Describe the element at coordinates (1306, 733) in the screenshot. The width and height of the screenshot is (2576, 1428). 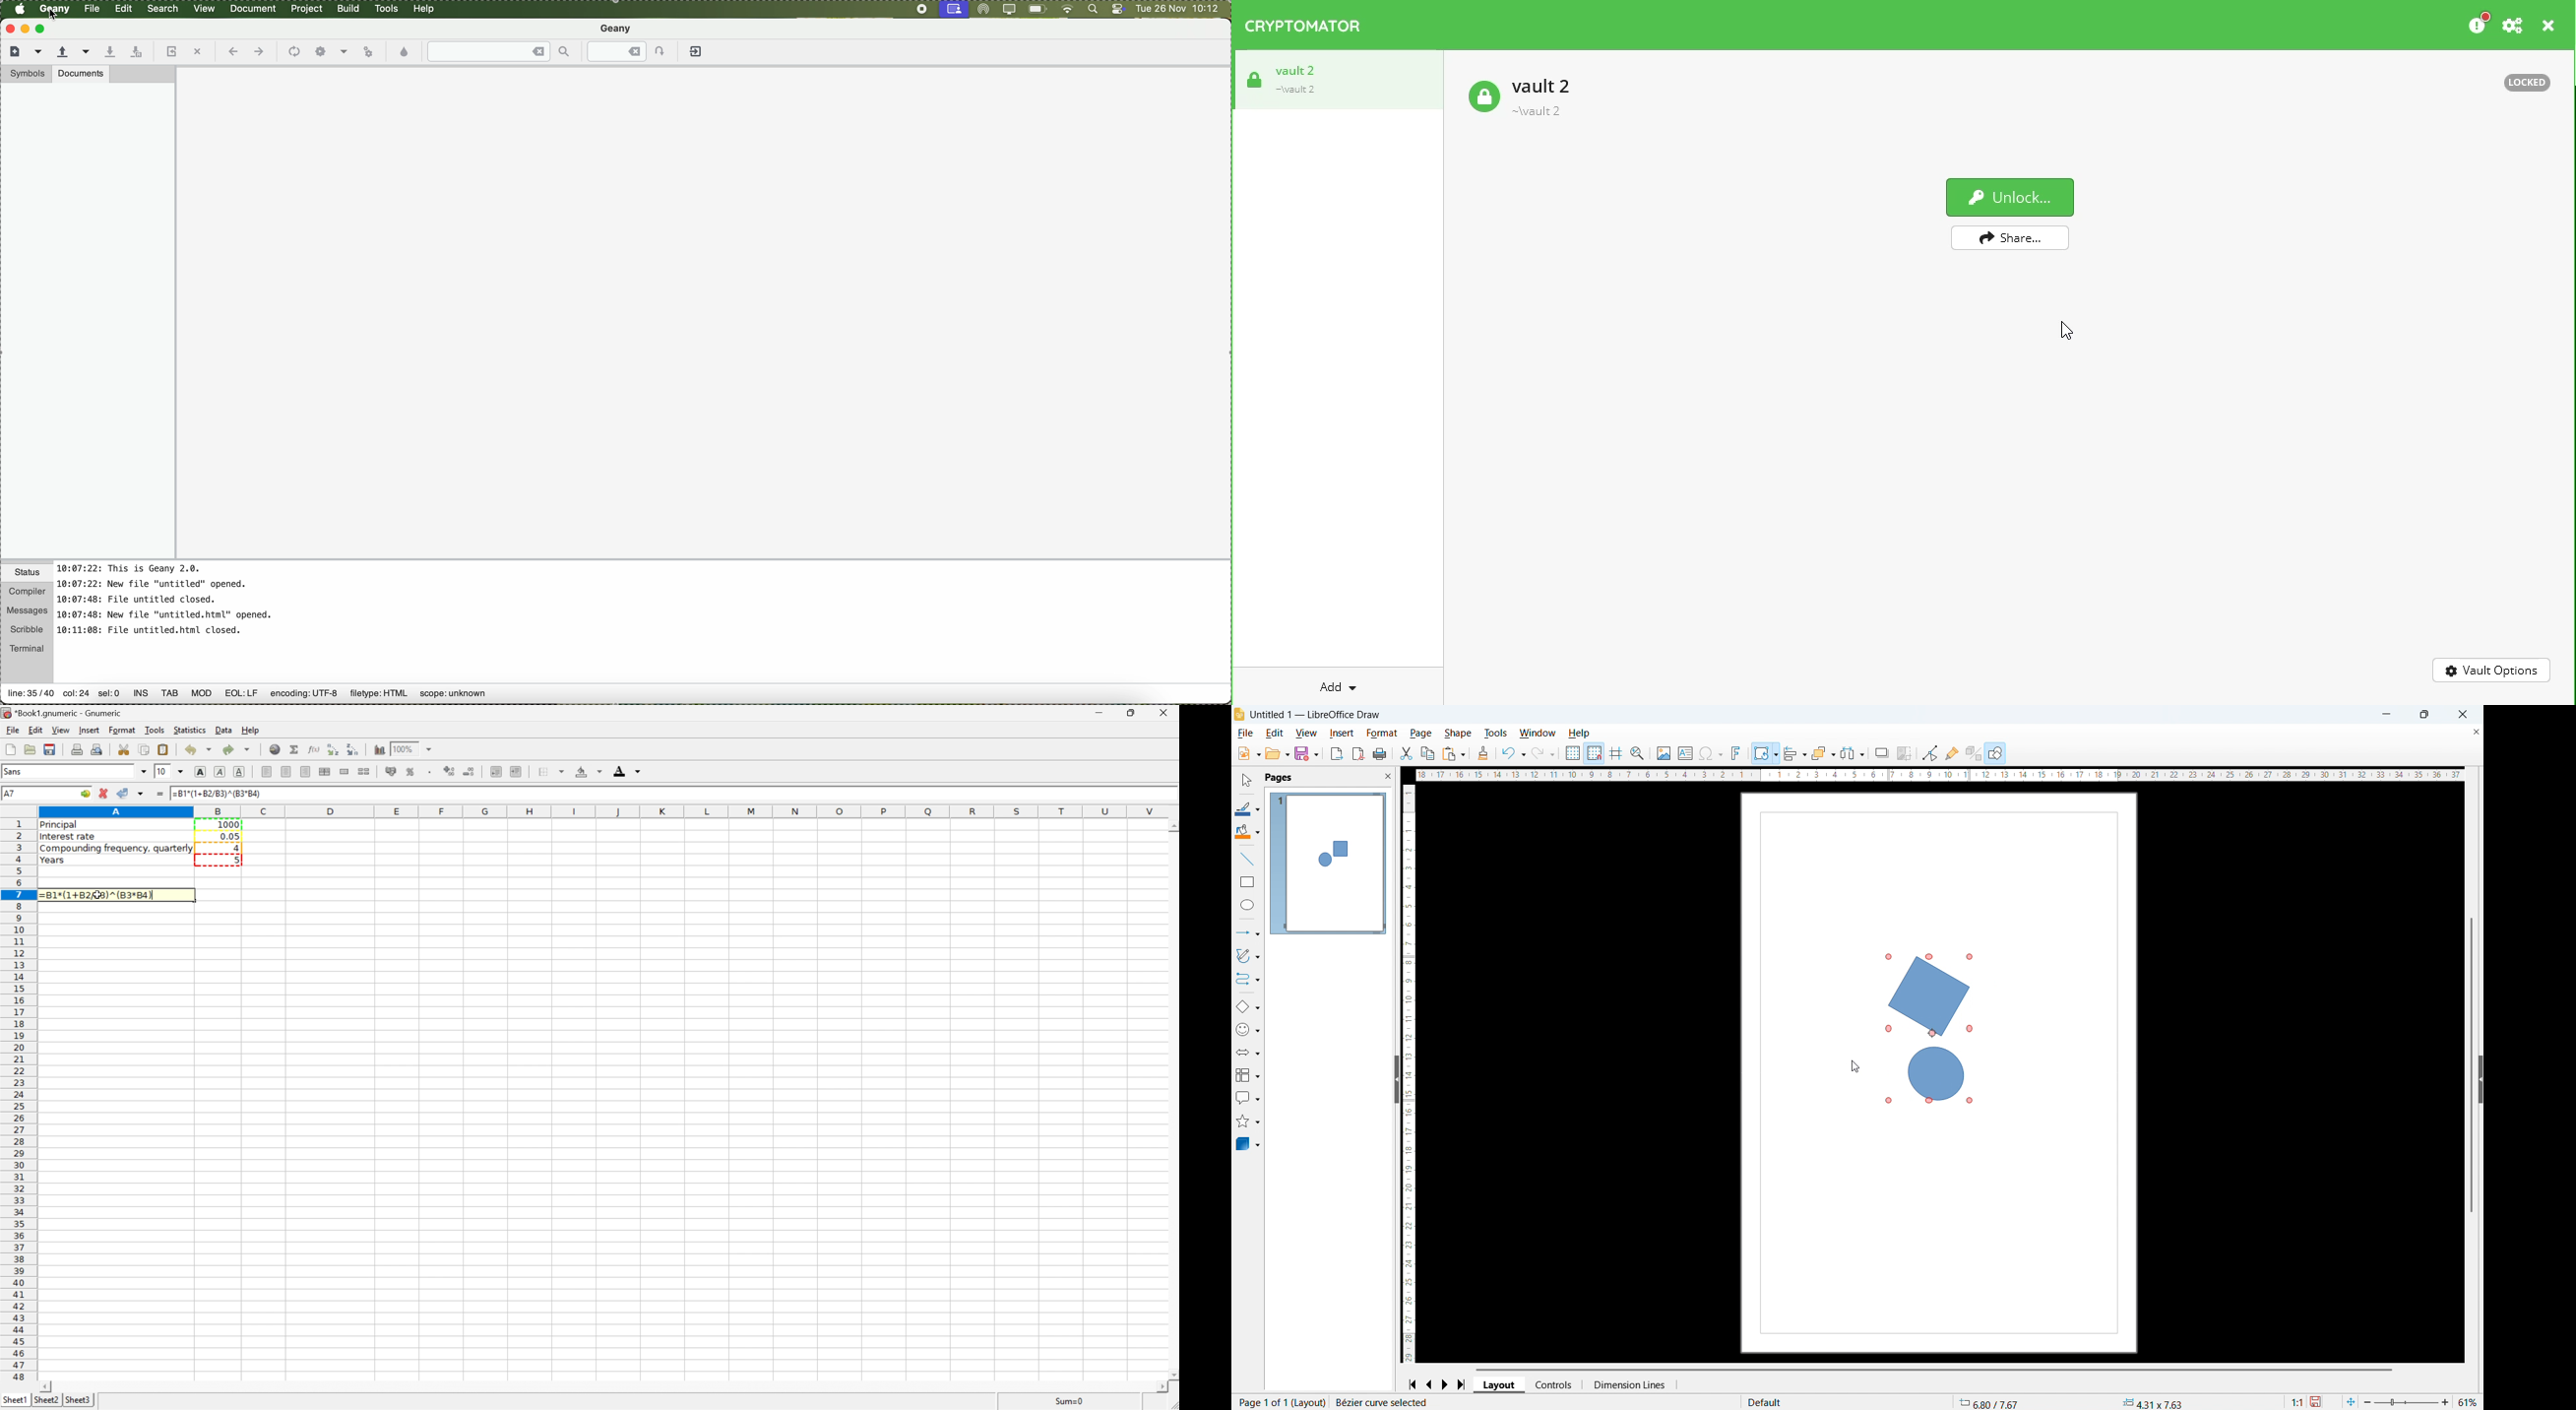
I see `View ` at that location.